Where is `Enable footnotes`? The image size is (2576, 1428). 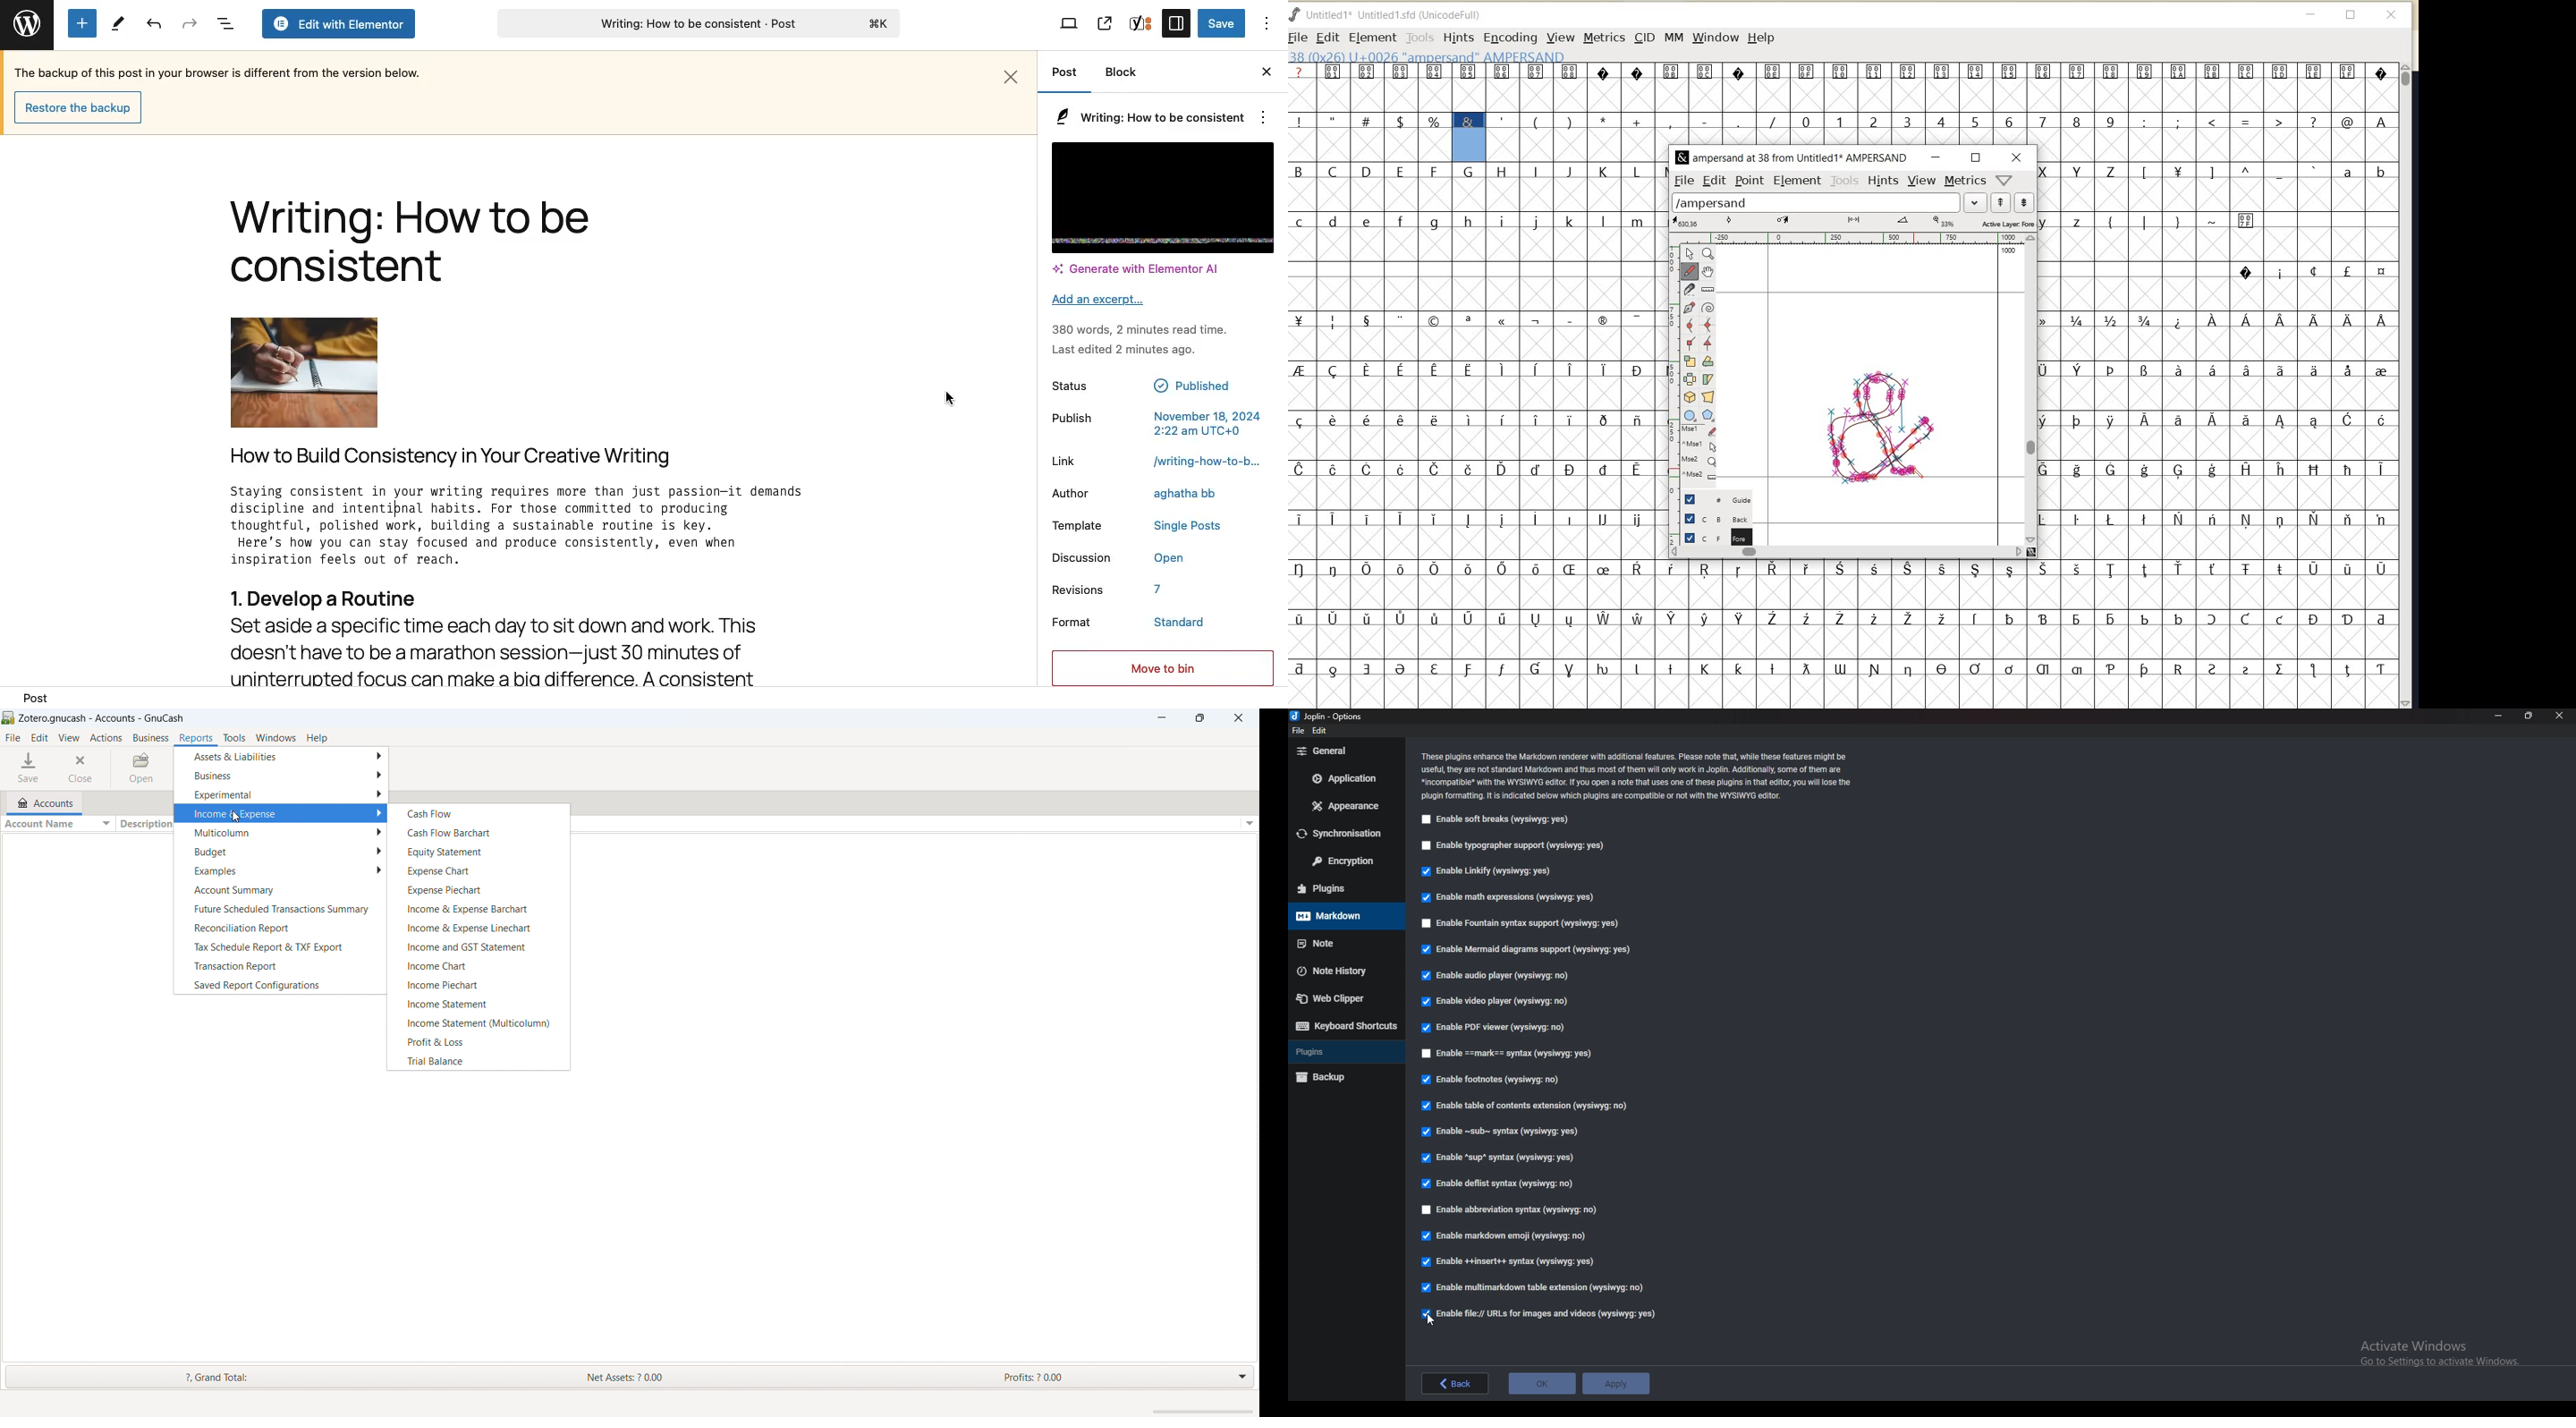
Enable footnotes is located at coordinates (1491, 1081).